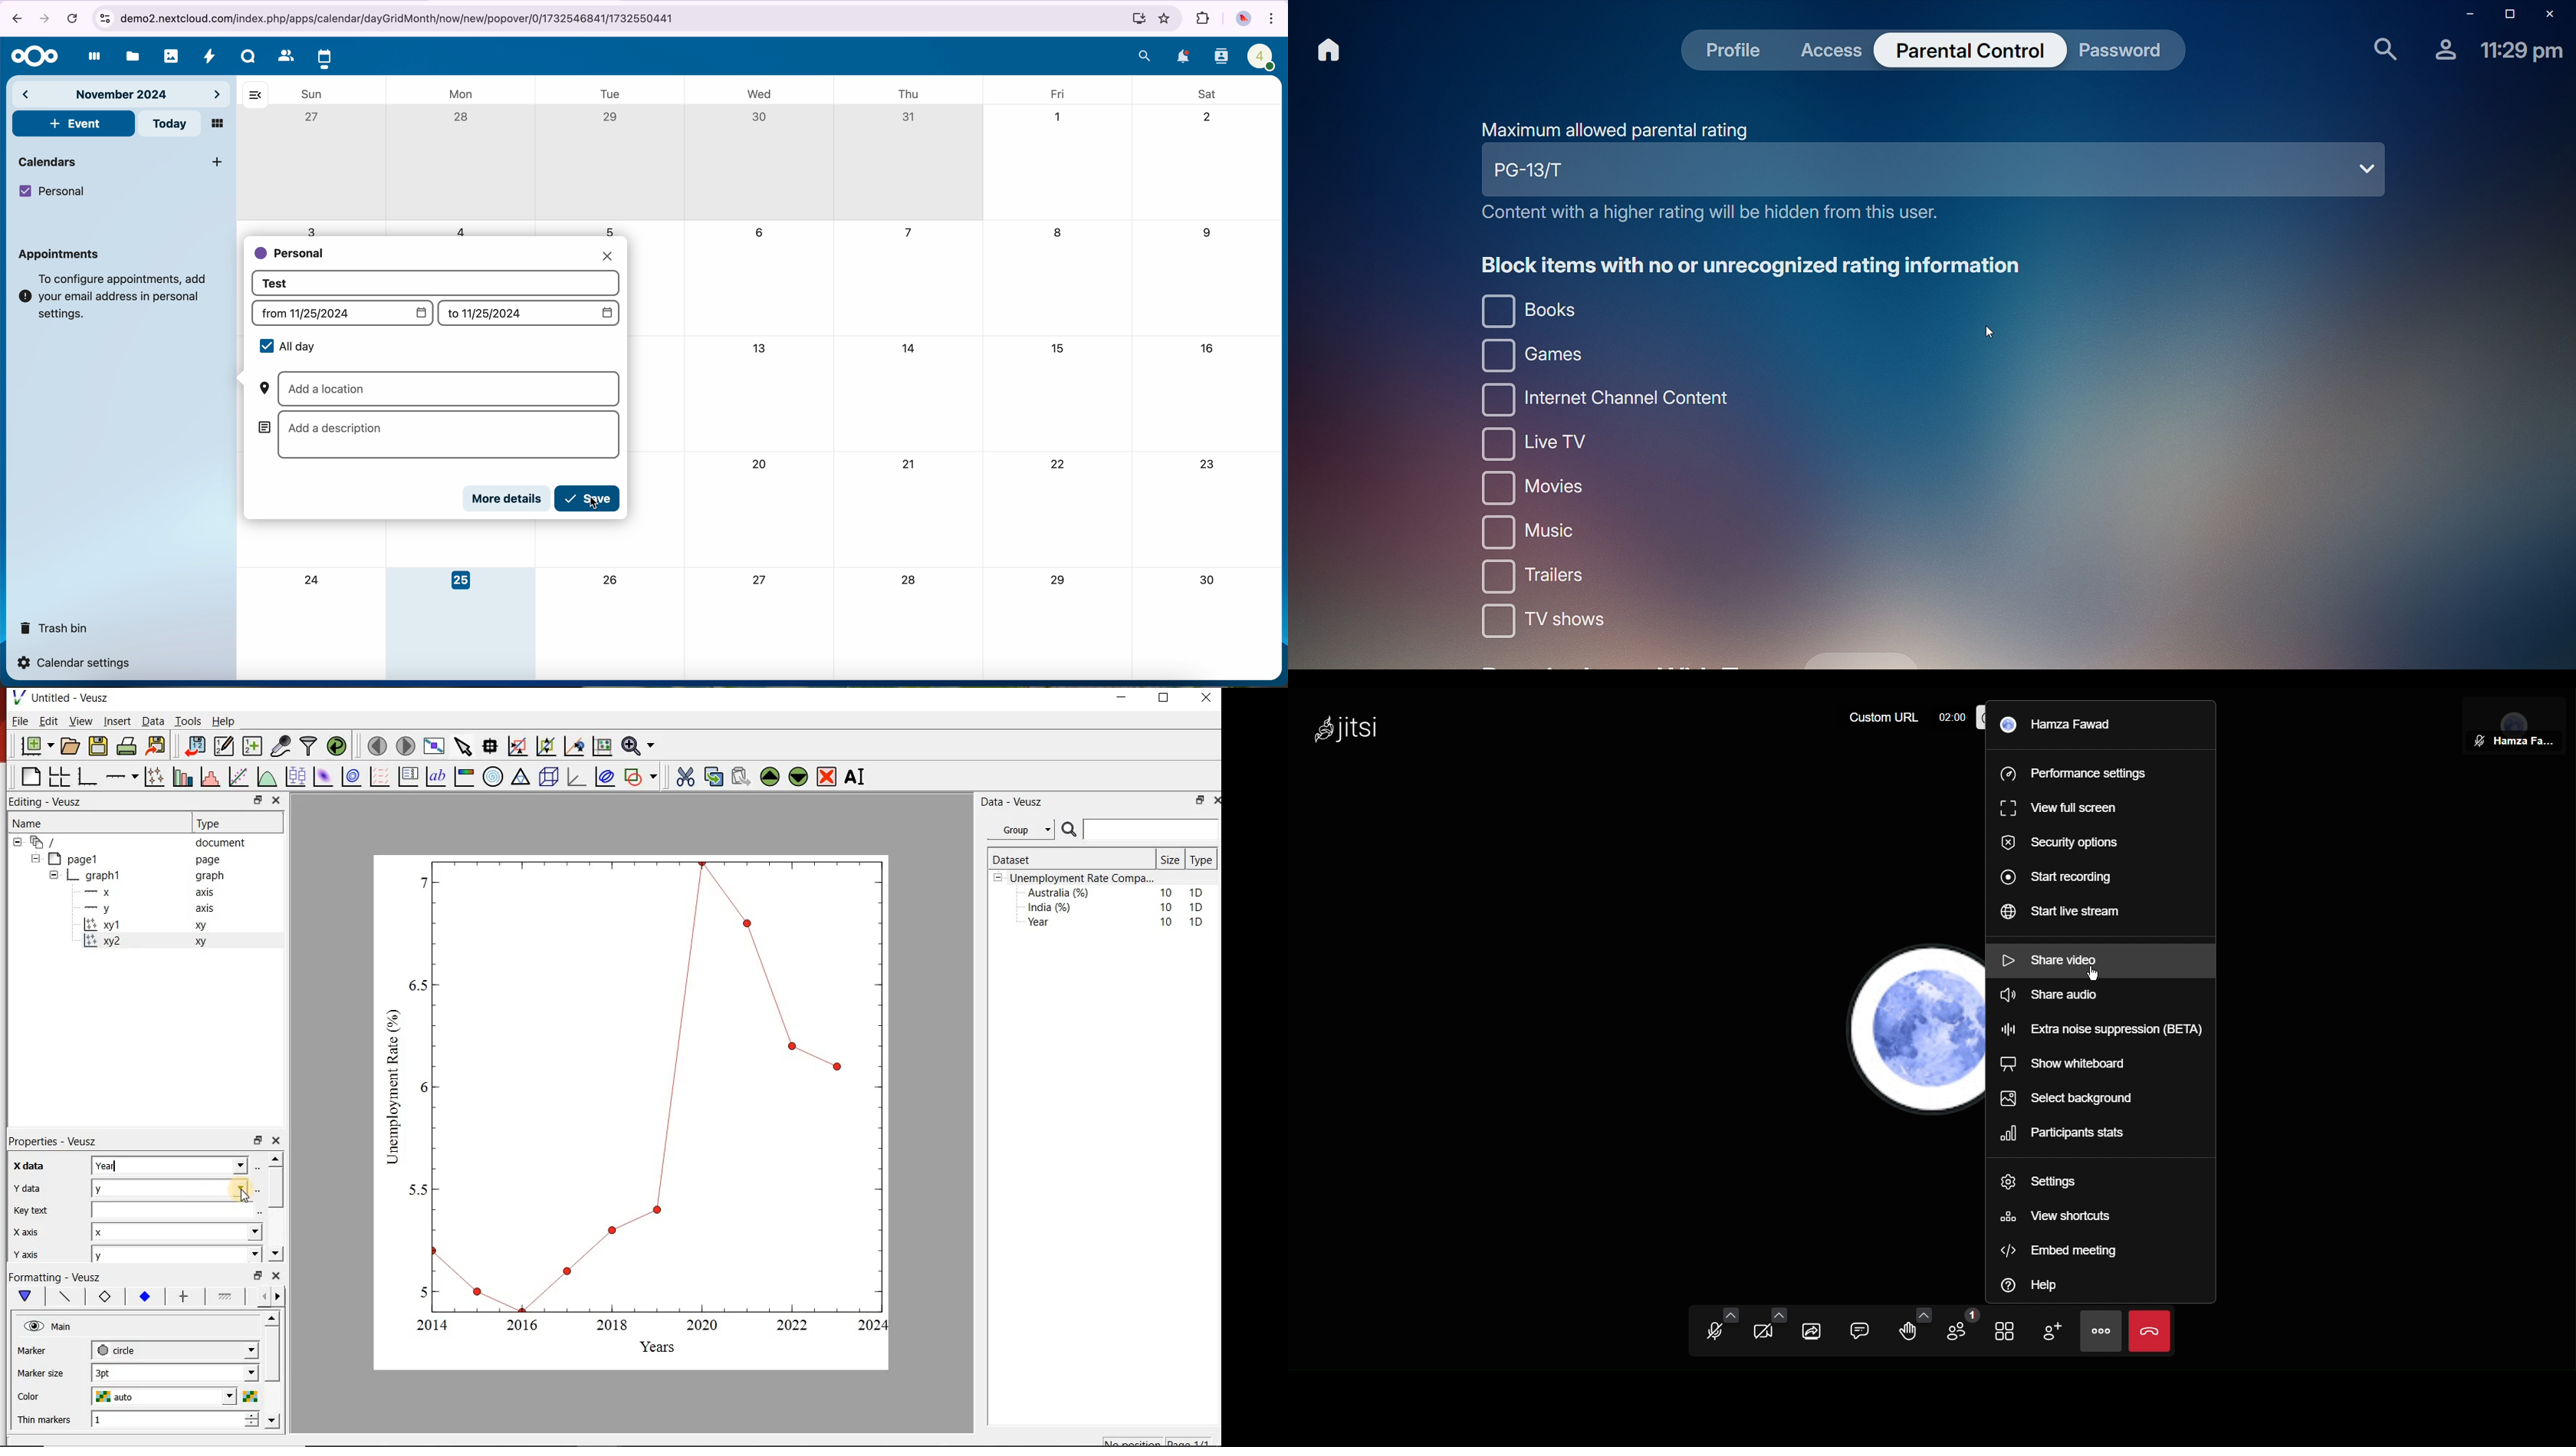 The image size is (2576, 1456). What do you see at coordinates (797, 777) in the screenshot?
I see `move the widgets down` at bounding box center [797, 777].